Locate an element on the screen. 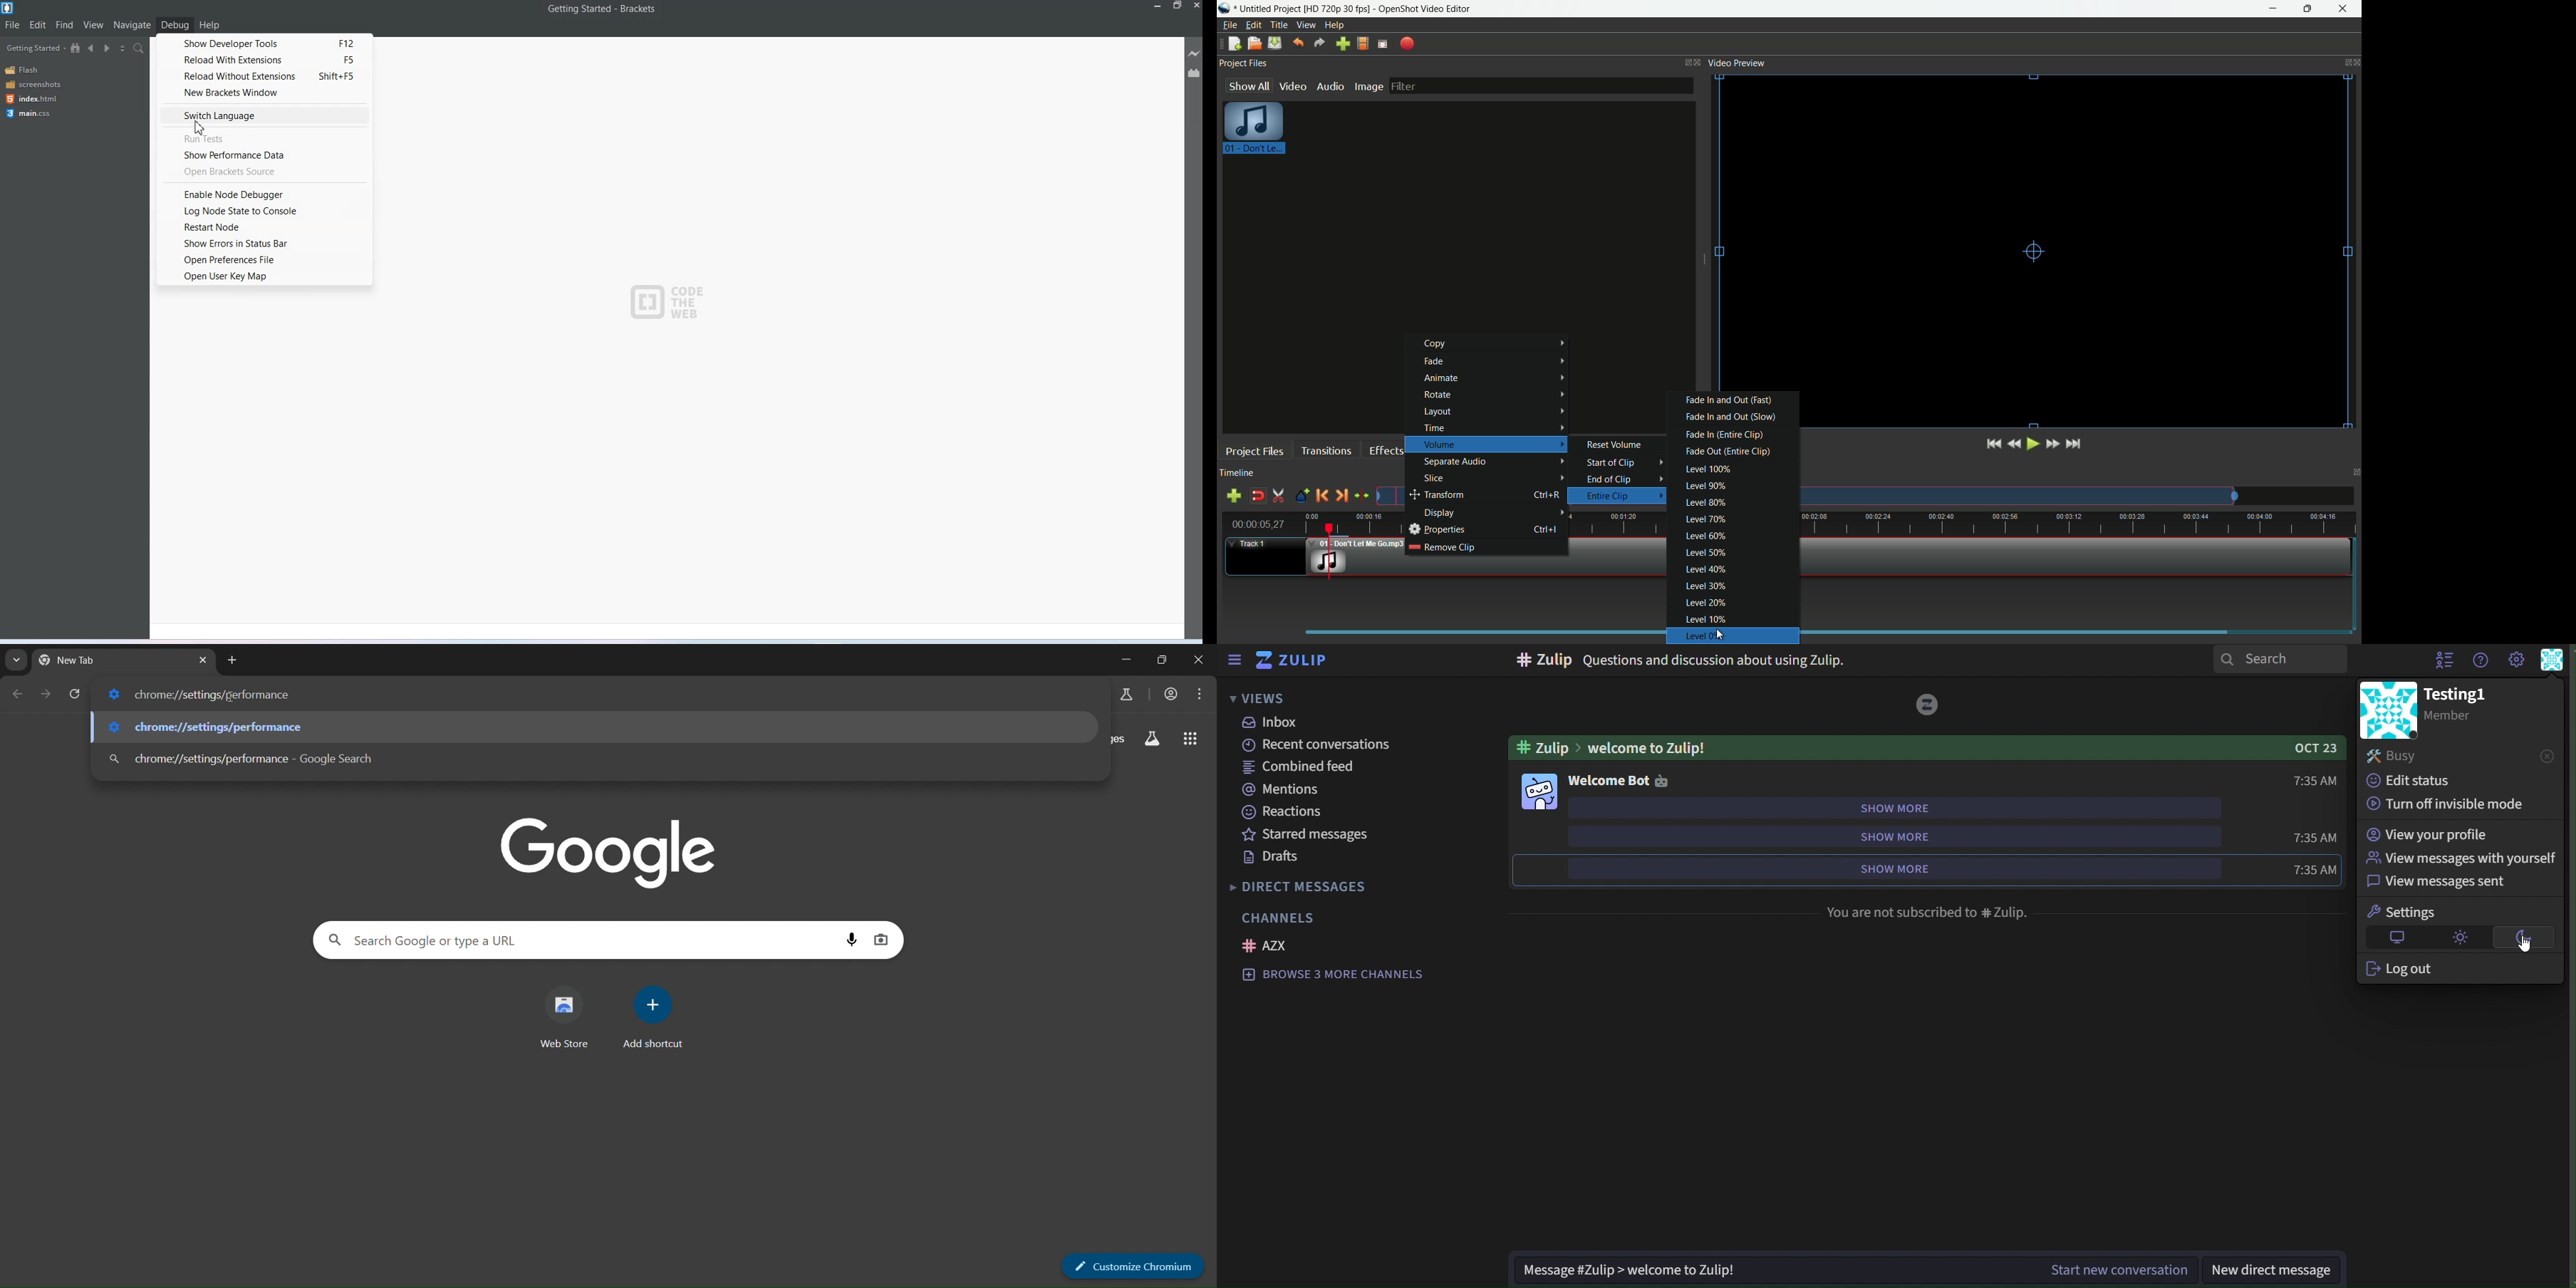 The width and height of the screenshot is (2576, 1288). minimize is located at coordinates (2274, 9).